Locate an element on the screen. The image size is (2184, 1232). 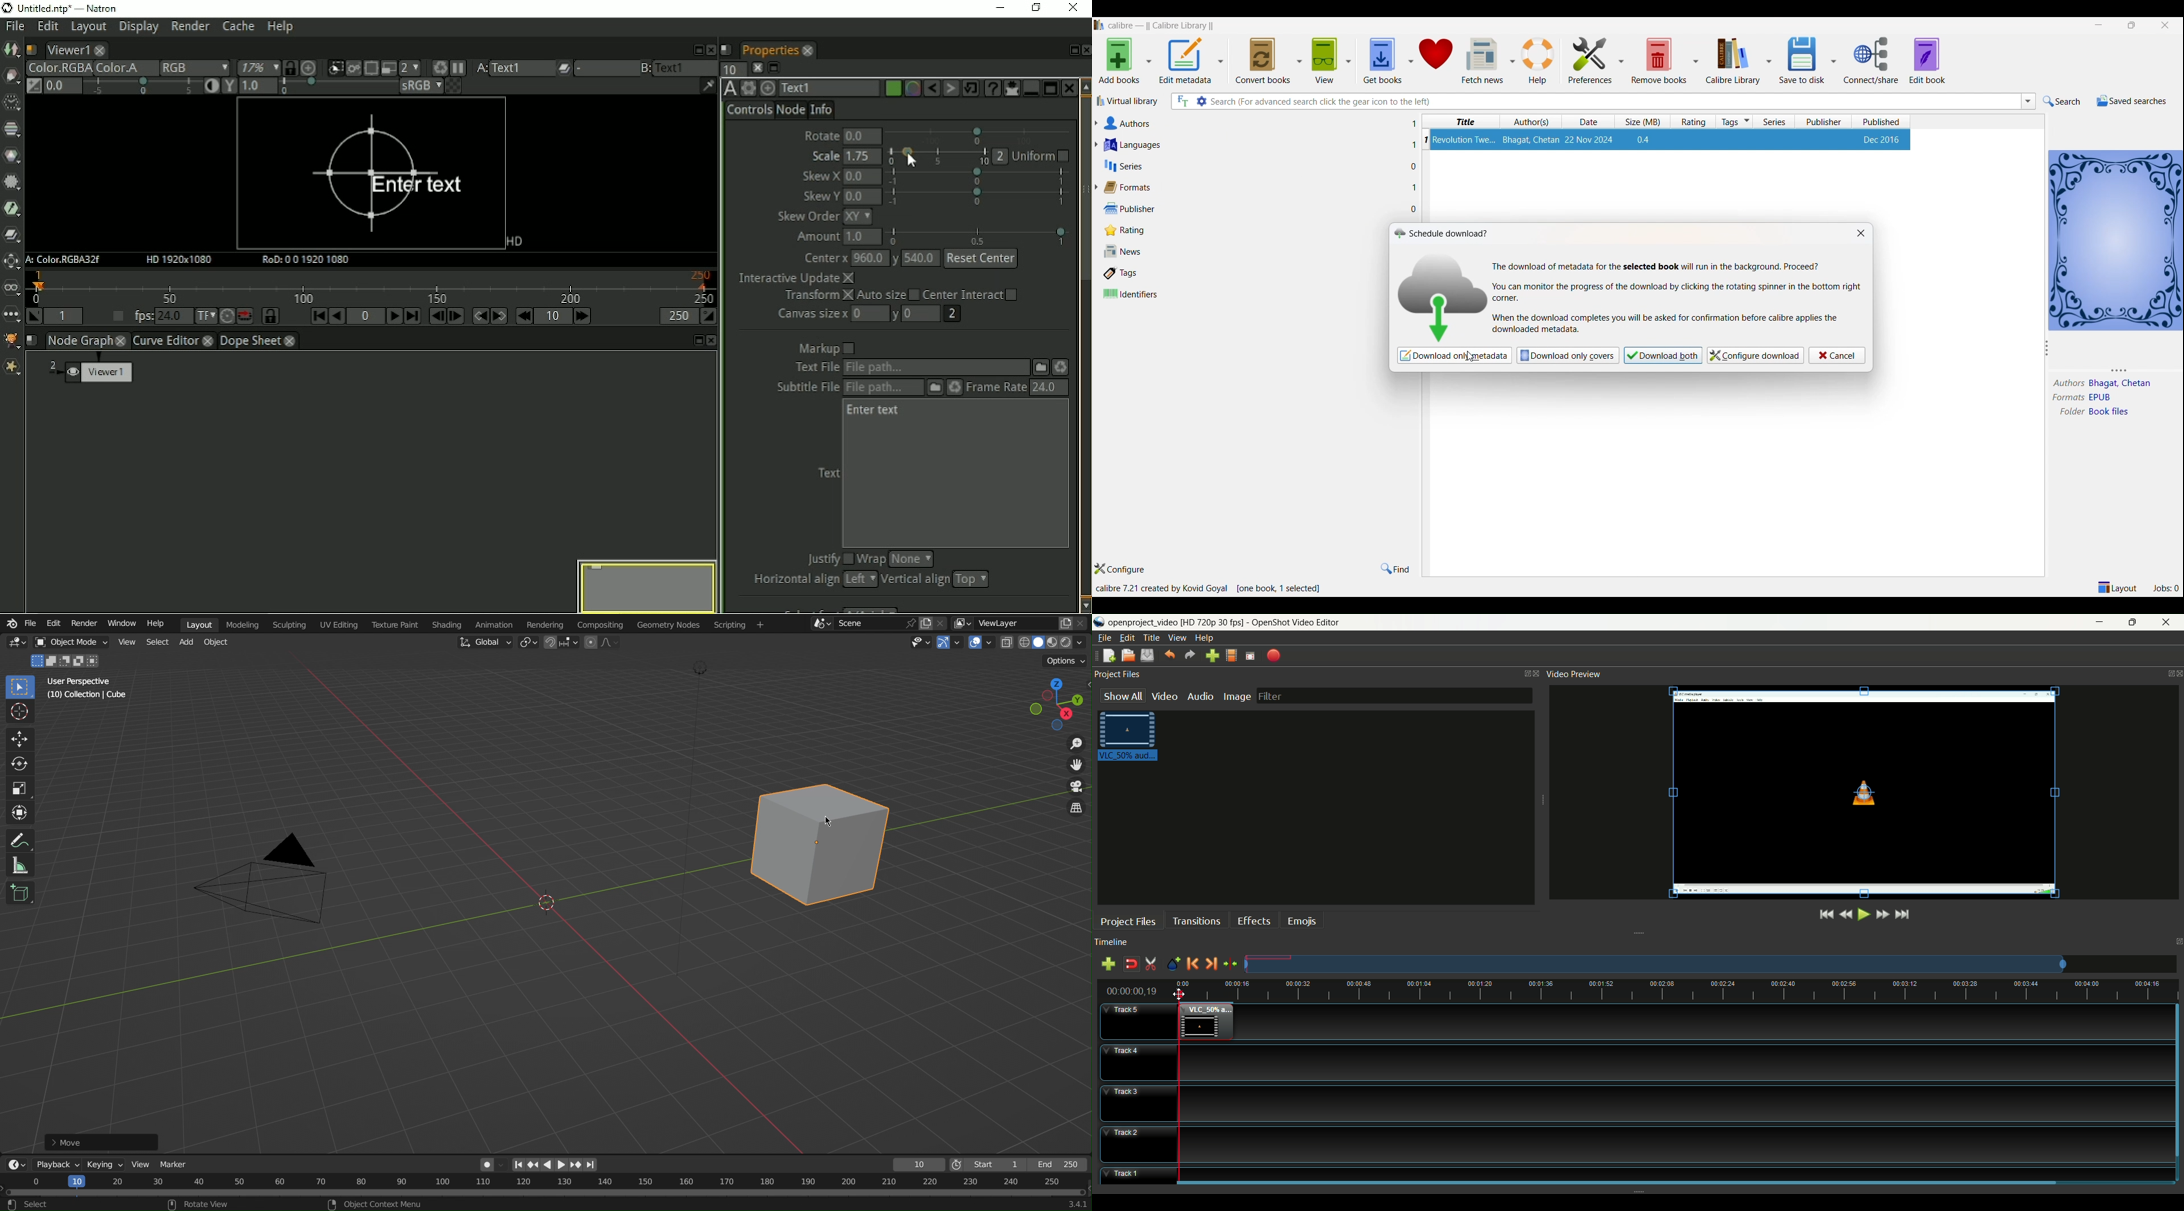
1 is located at coordinates (1414, 123).